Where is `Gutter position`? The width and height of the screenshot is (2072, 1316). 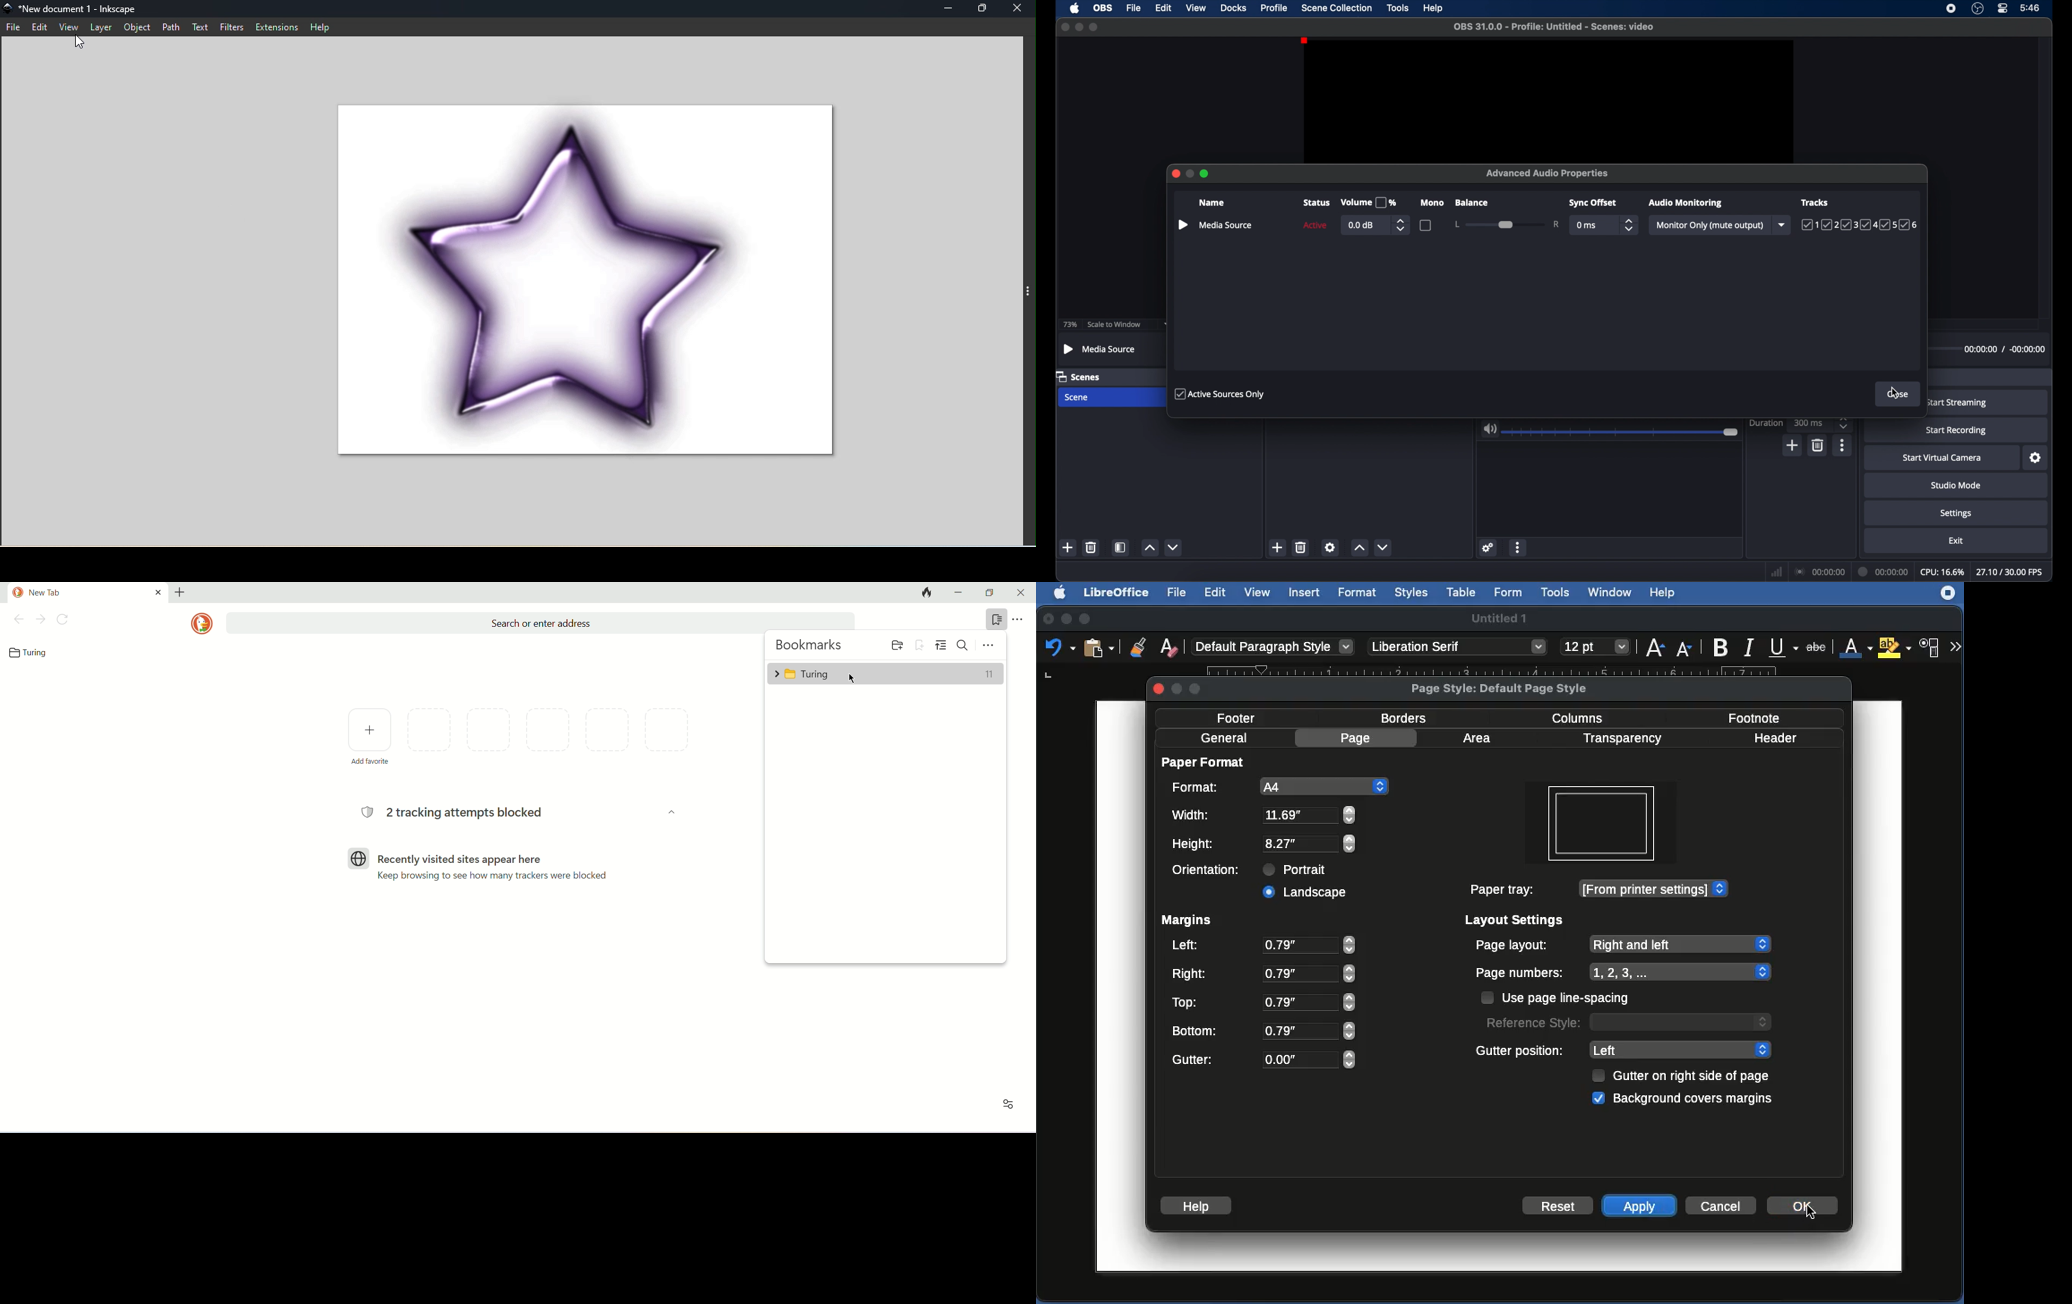 Gutter position is located at coordinates (1520, 1050).